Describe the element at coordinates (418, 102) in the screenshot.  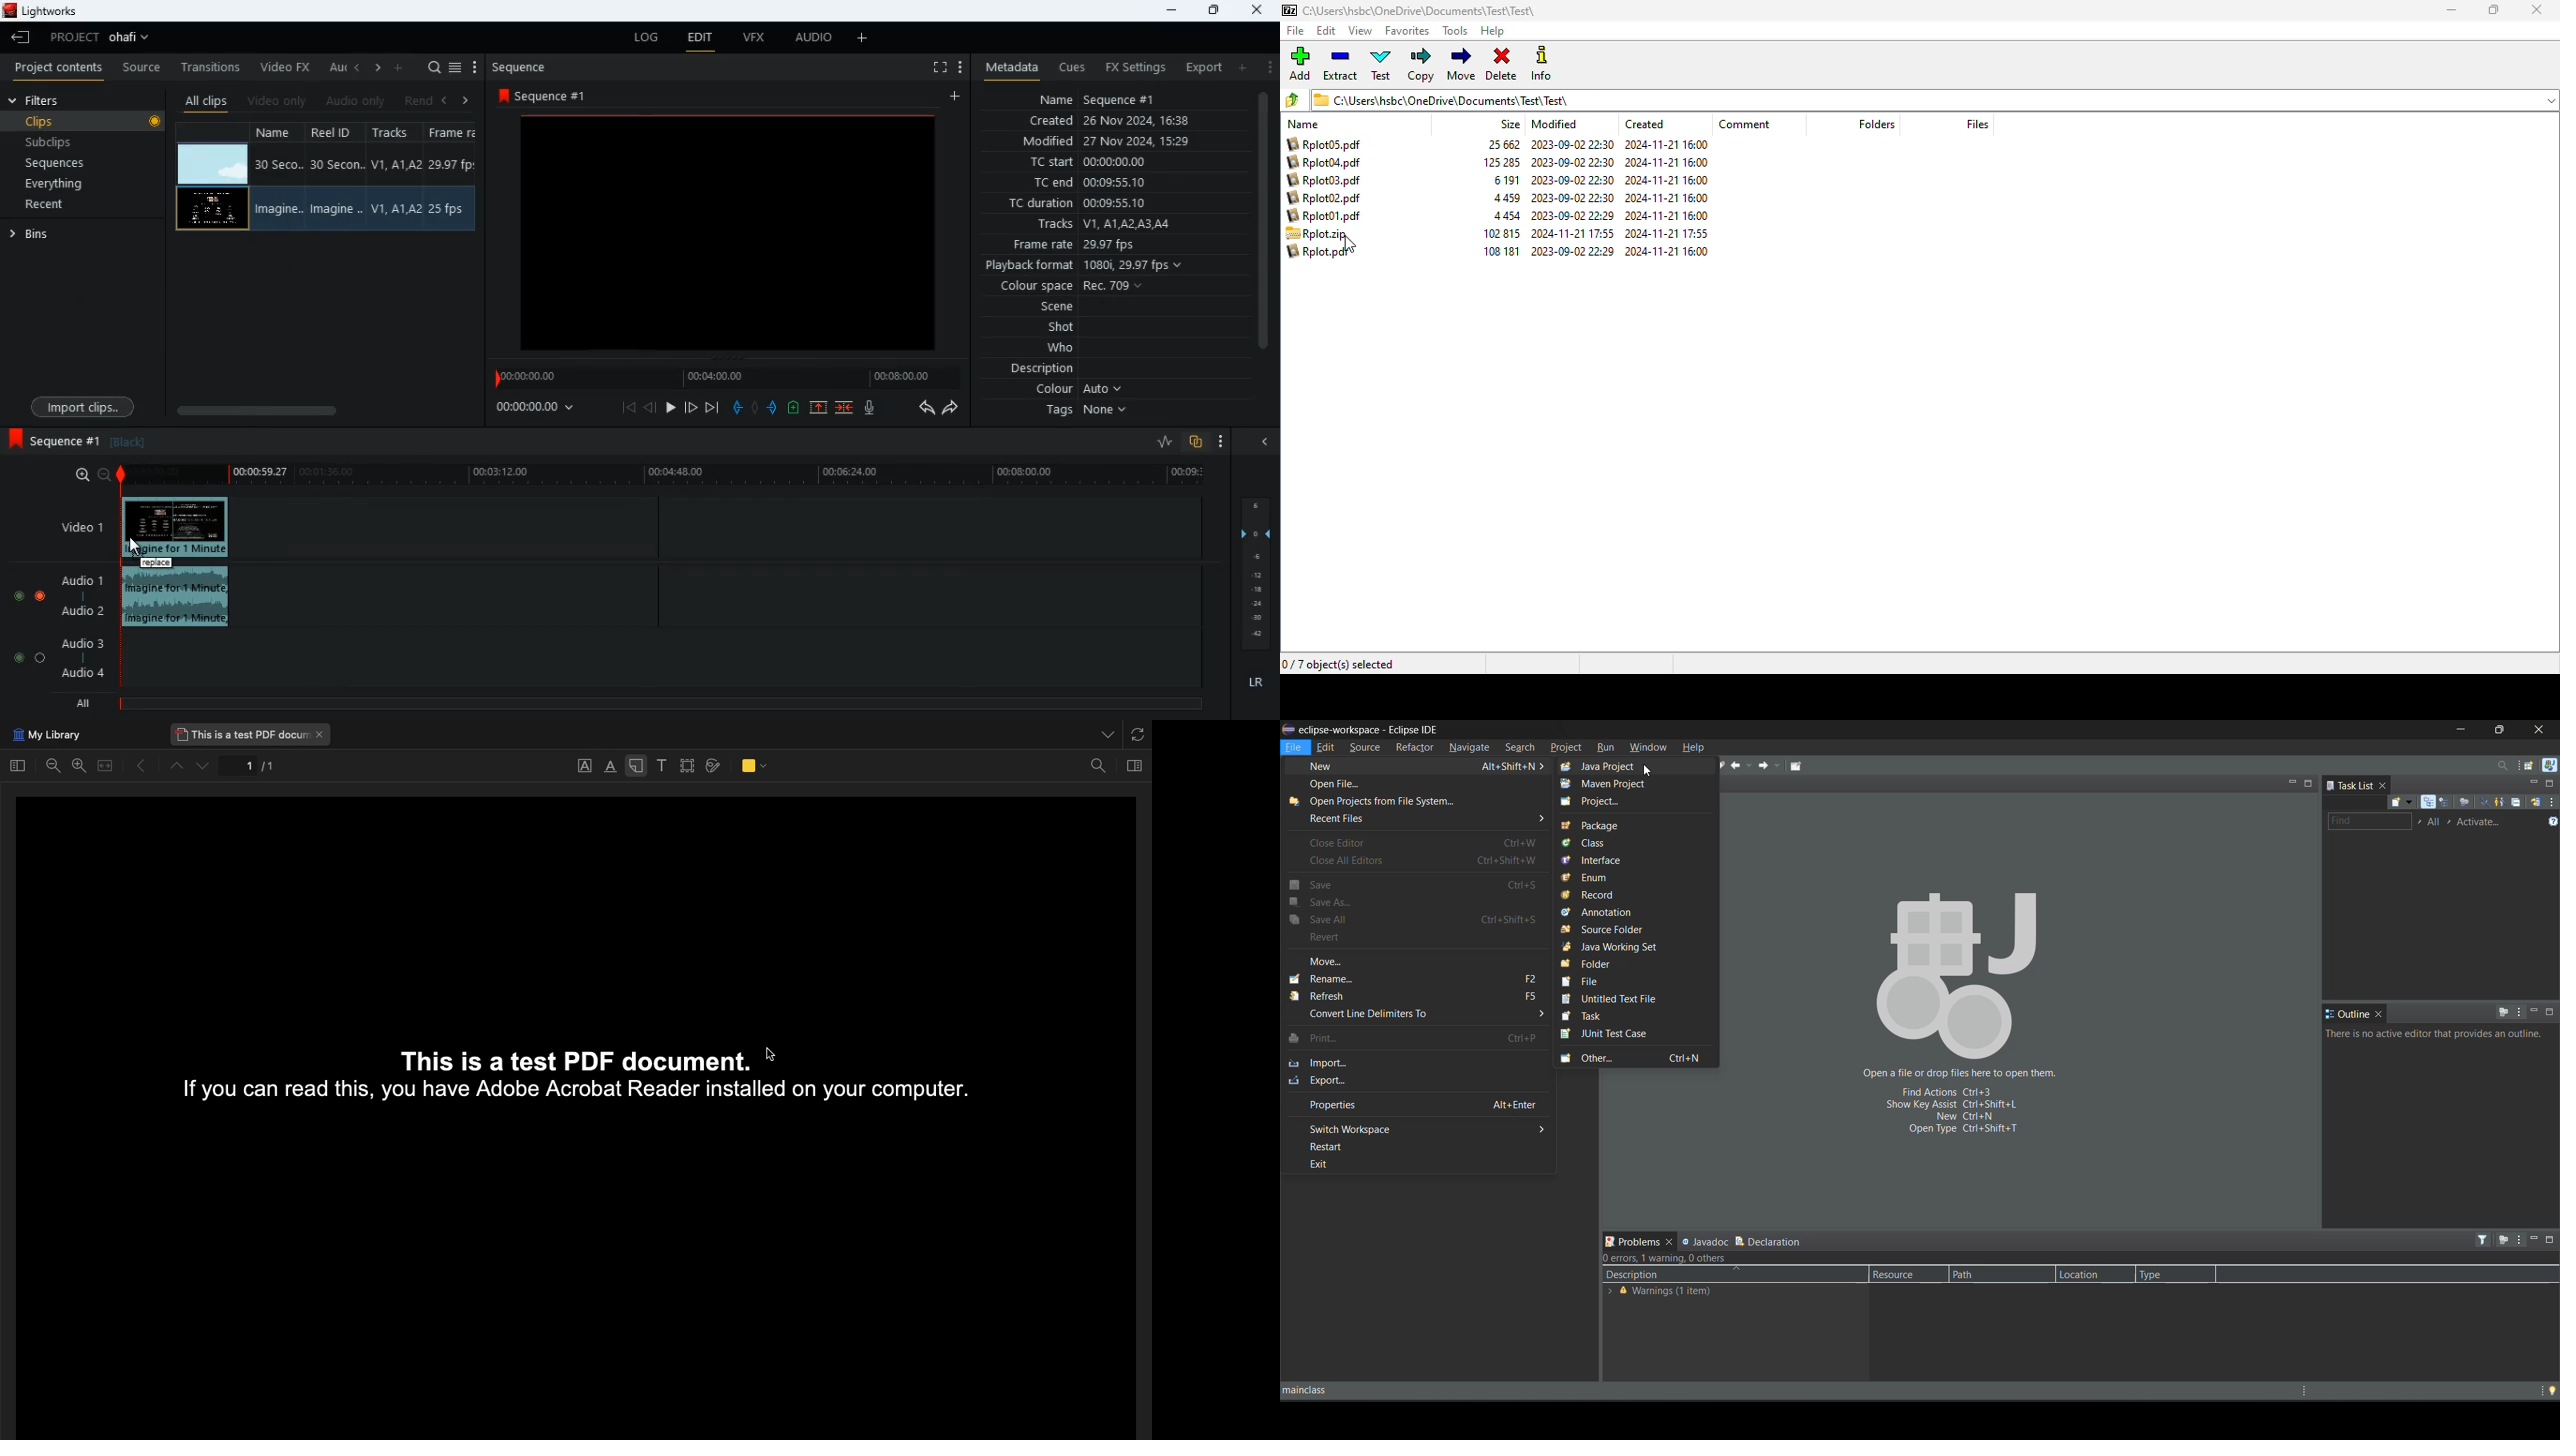
I see `rend` at that location.